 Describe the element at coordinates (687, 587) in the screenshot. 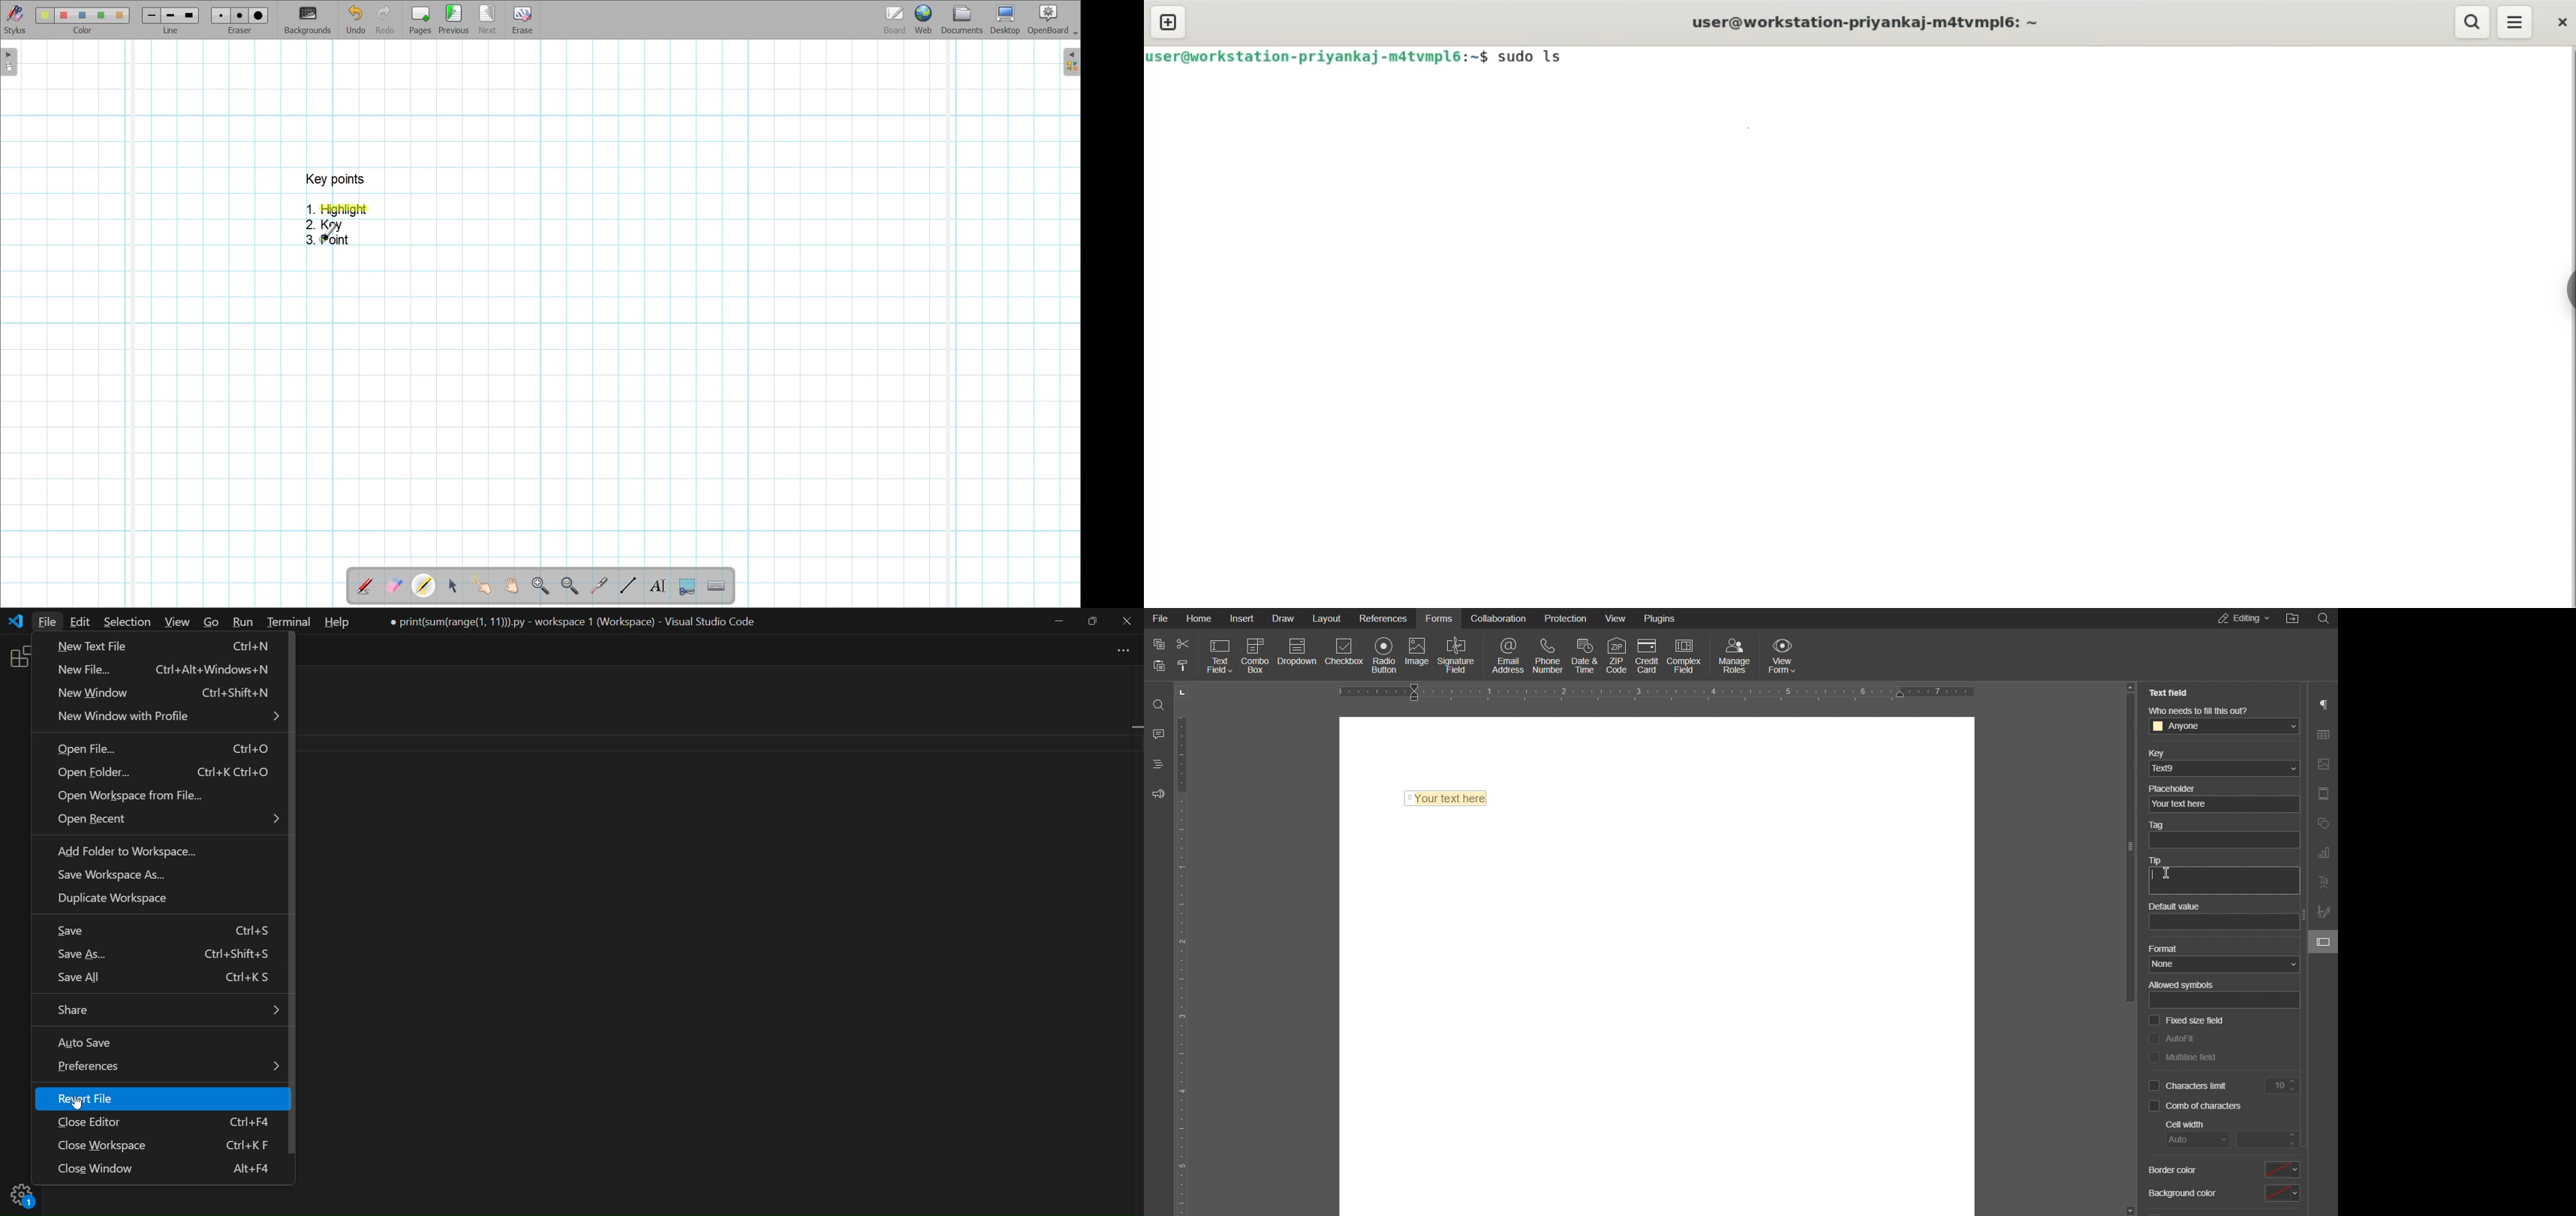

I see `Capture part of the screen` at that location.